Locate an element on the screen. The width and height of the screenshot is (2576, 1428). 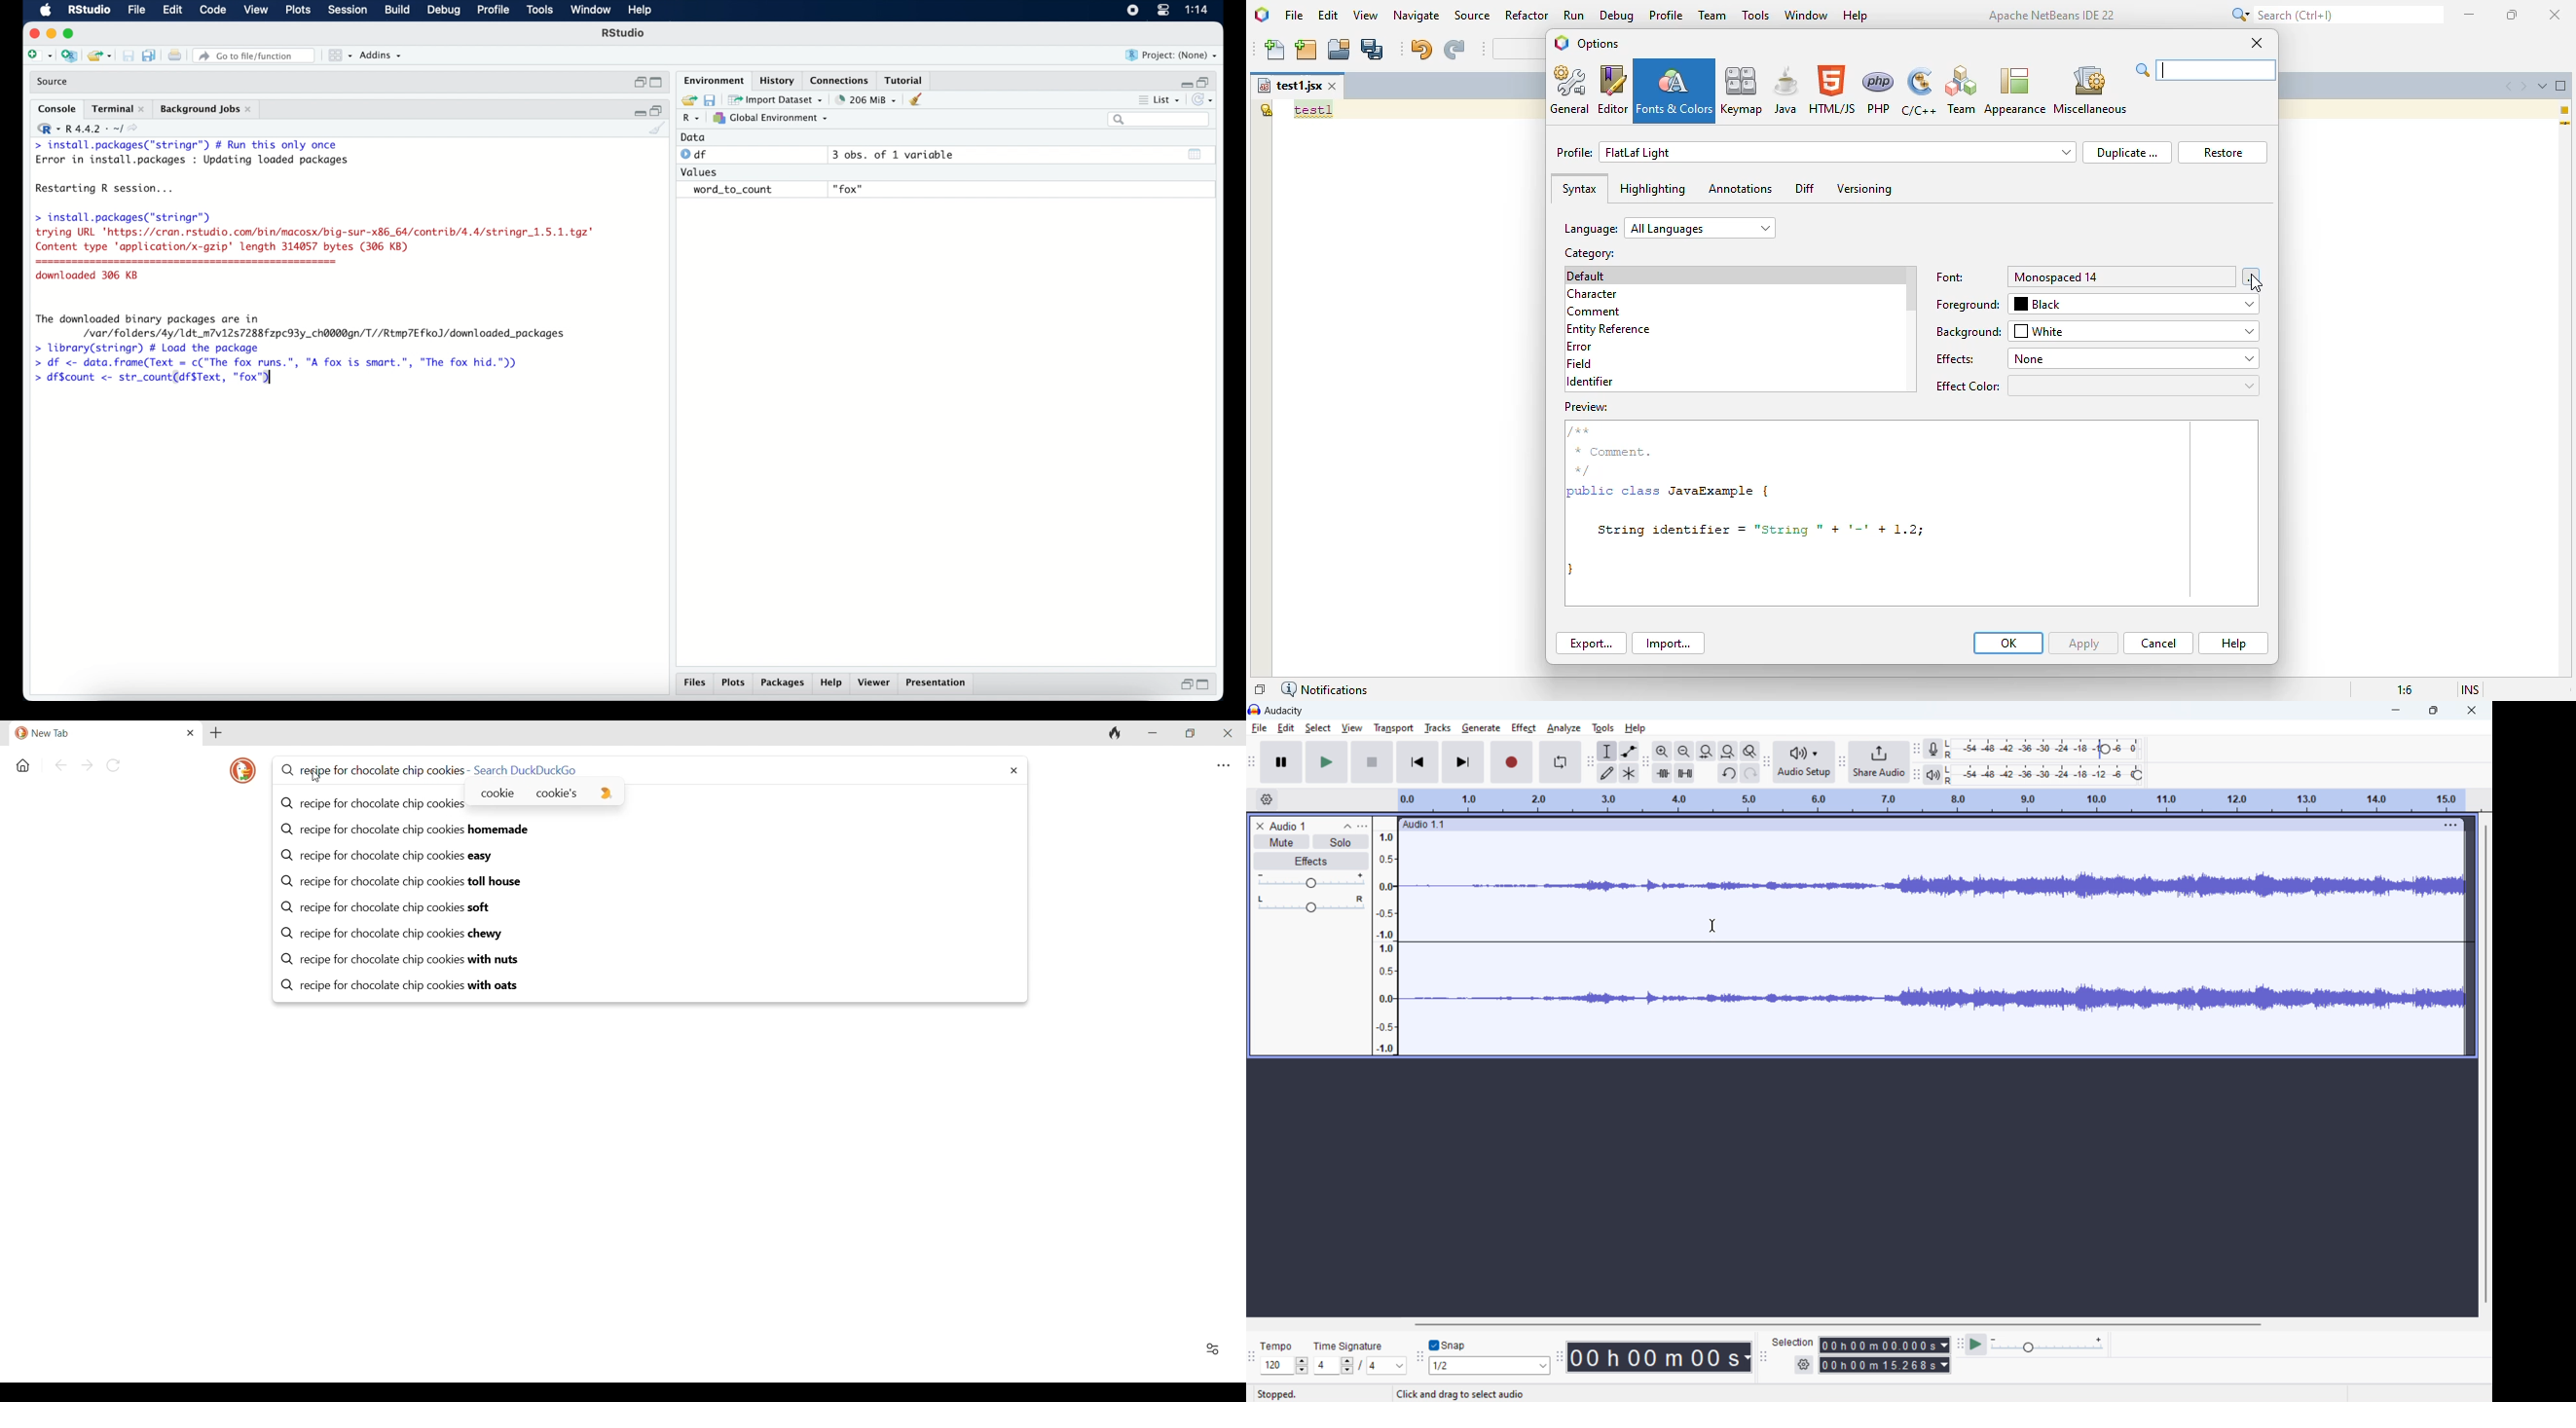
pan: center is located at coordinates (1312, 904).